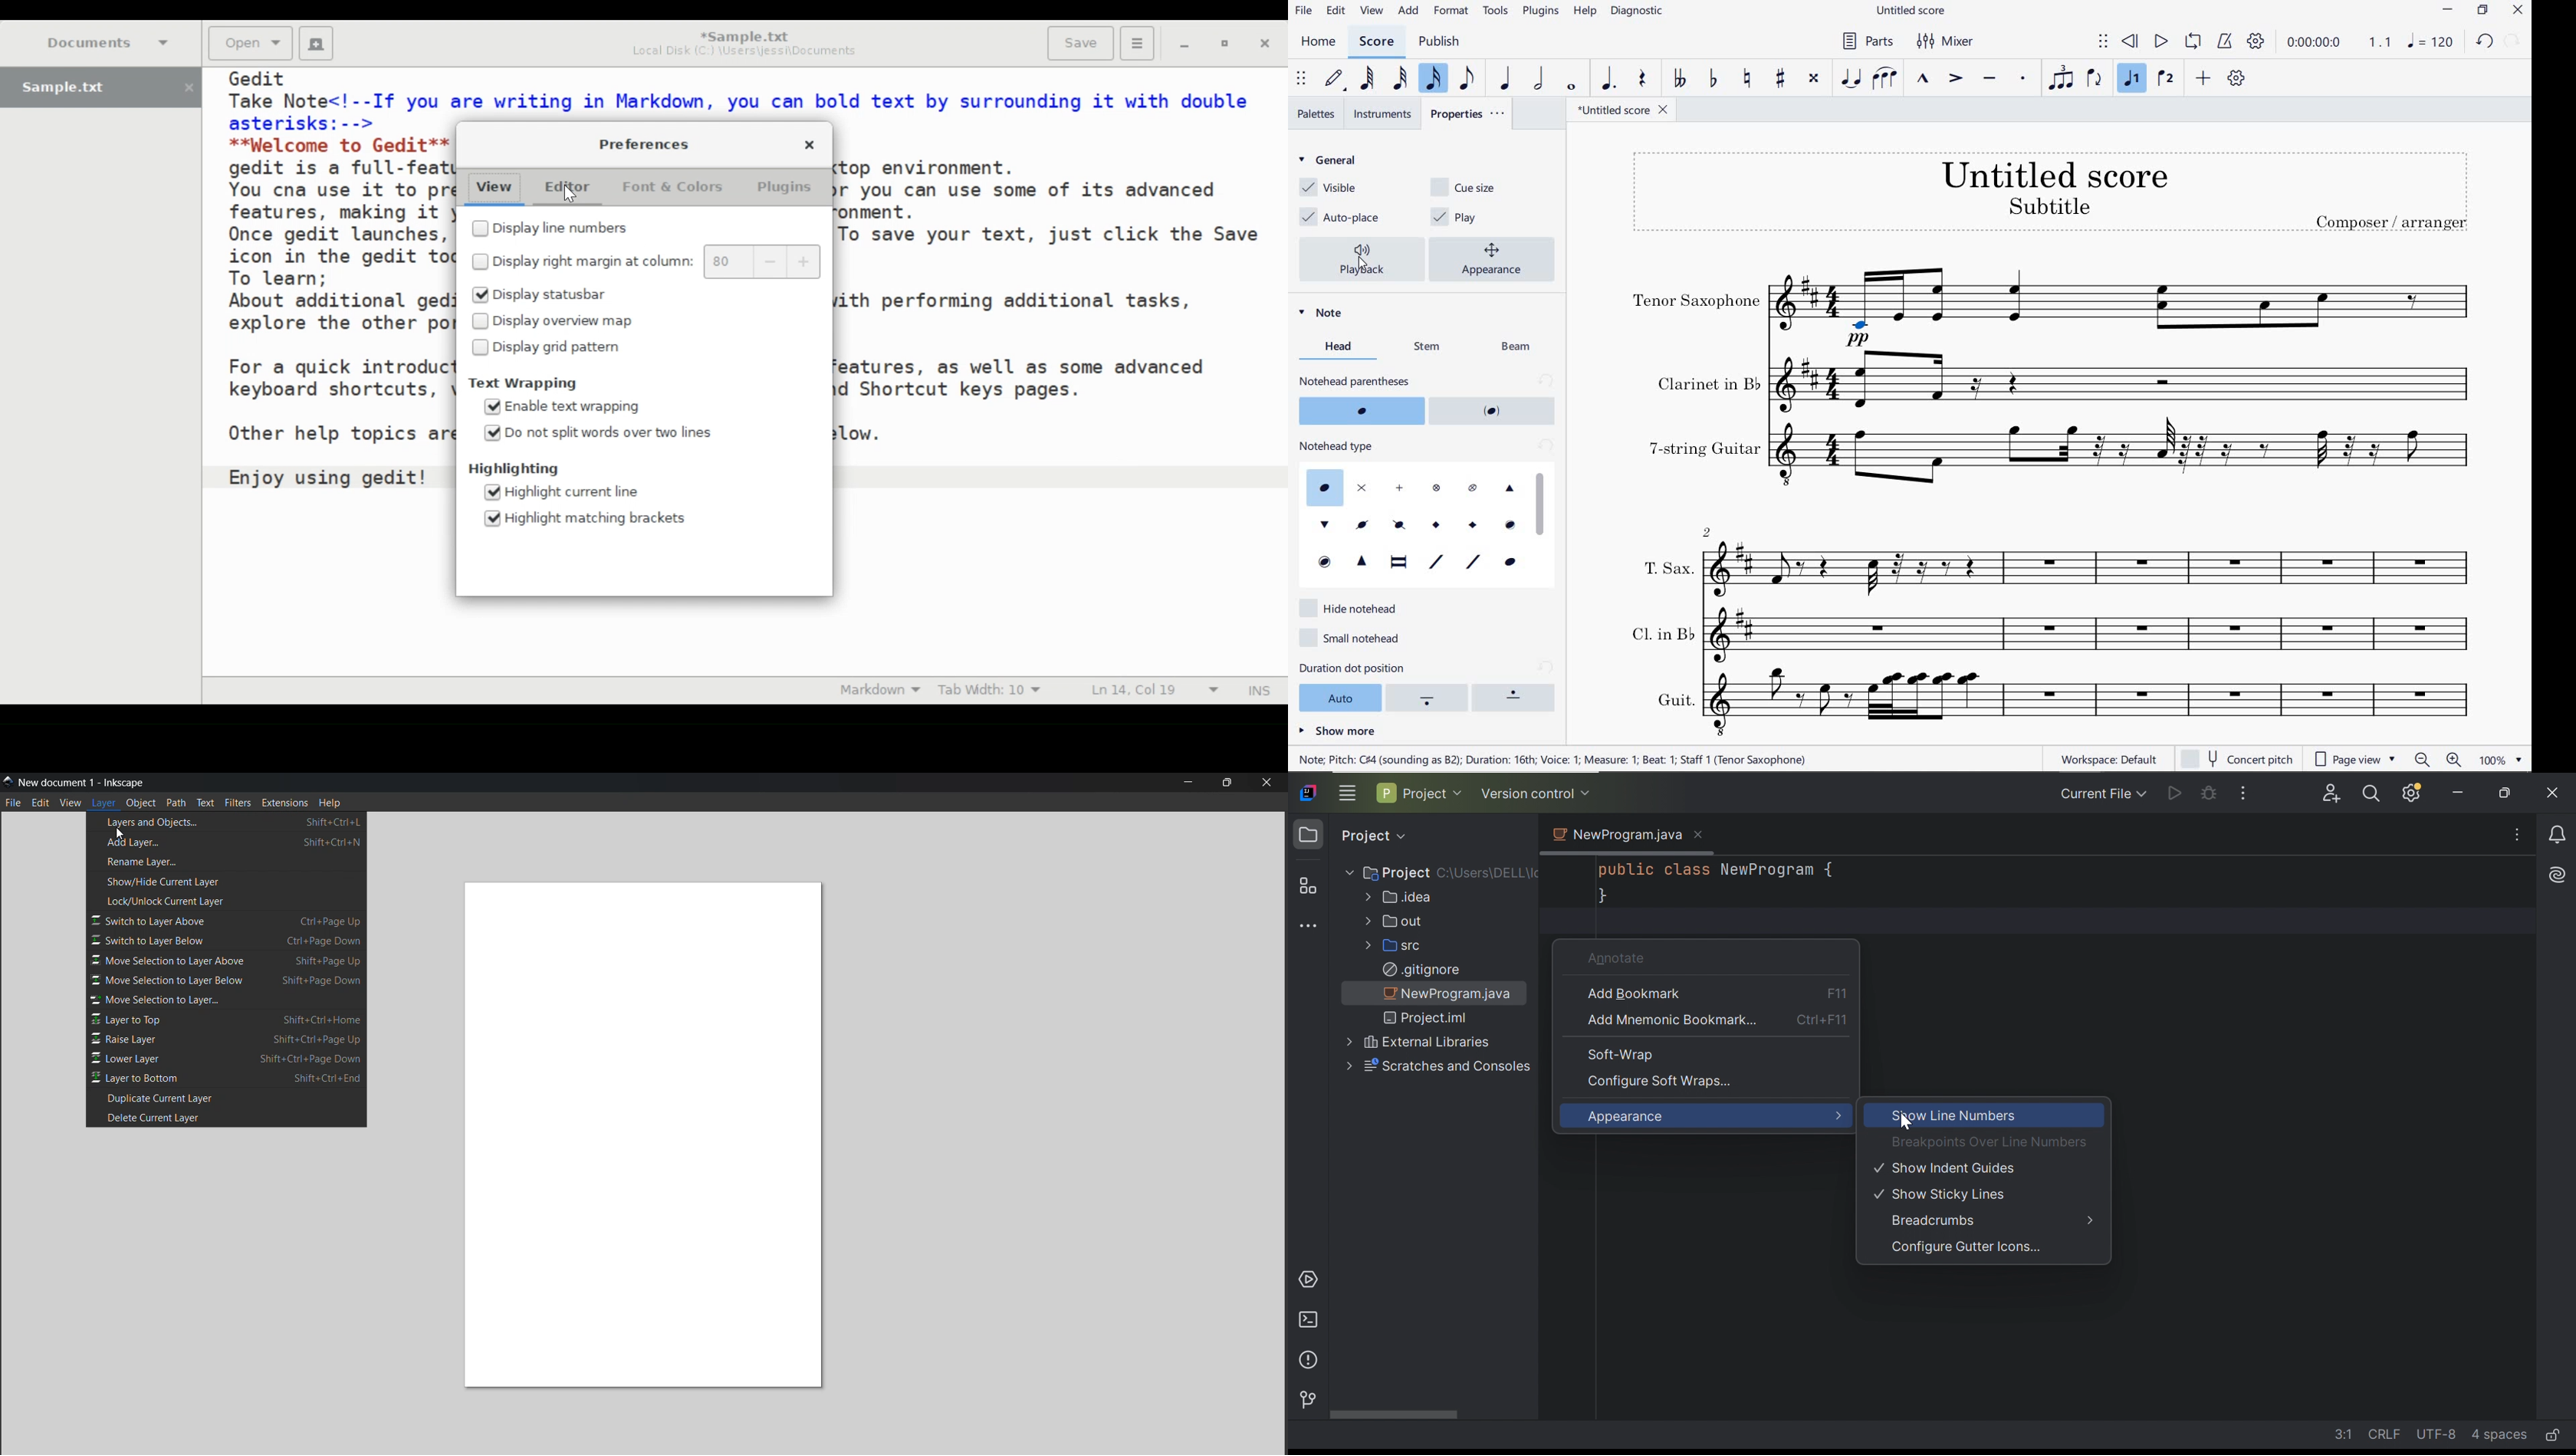 The width and height of the screenshot is (2576, 1456). Describe the element at coordinates (2483, 11) in the screenshot. I see `restore down` at that location.